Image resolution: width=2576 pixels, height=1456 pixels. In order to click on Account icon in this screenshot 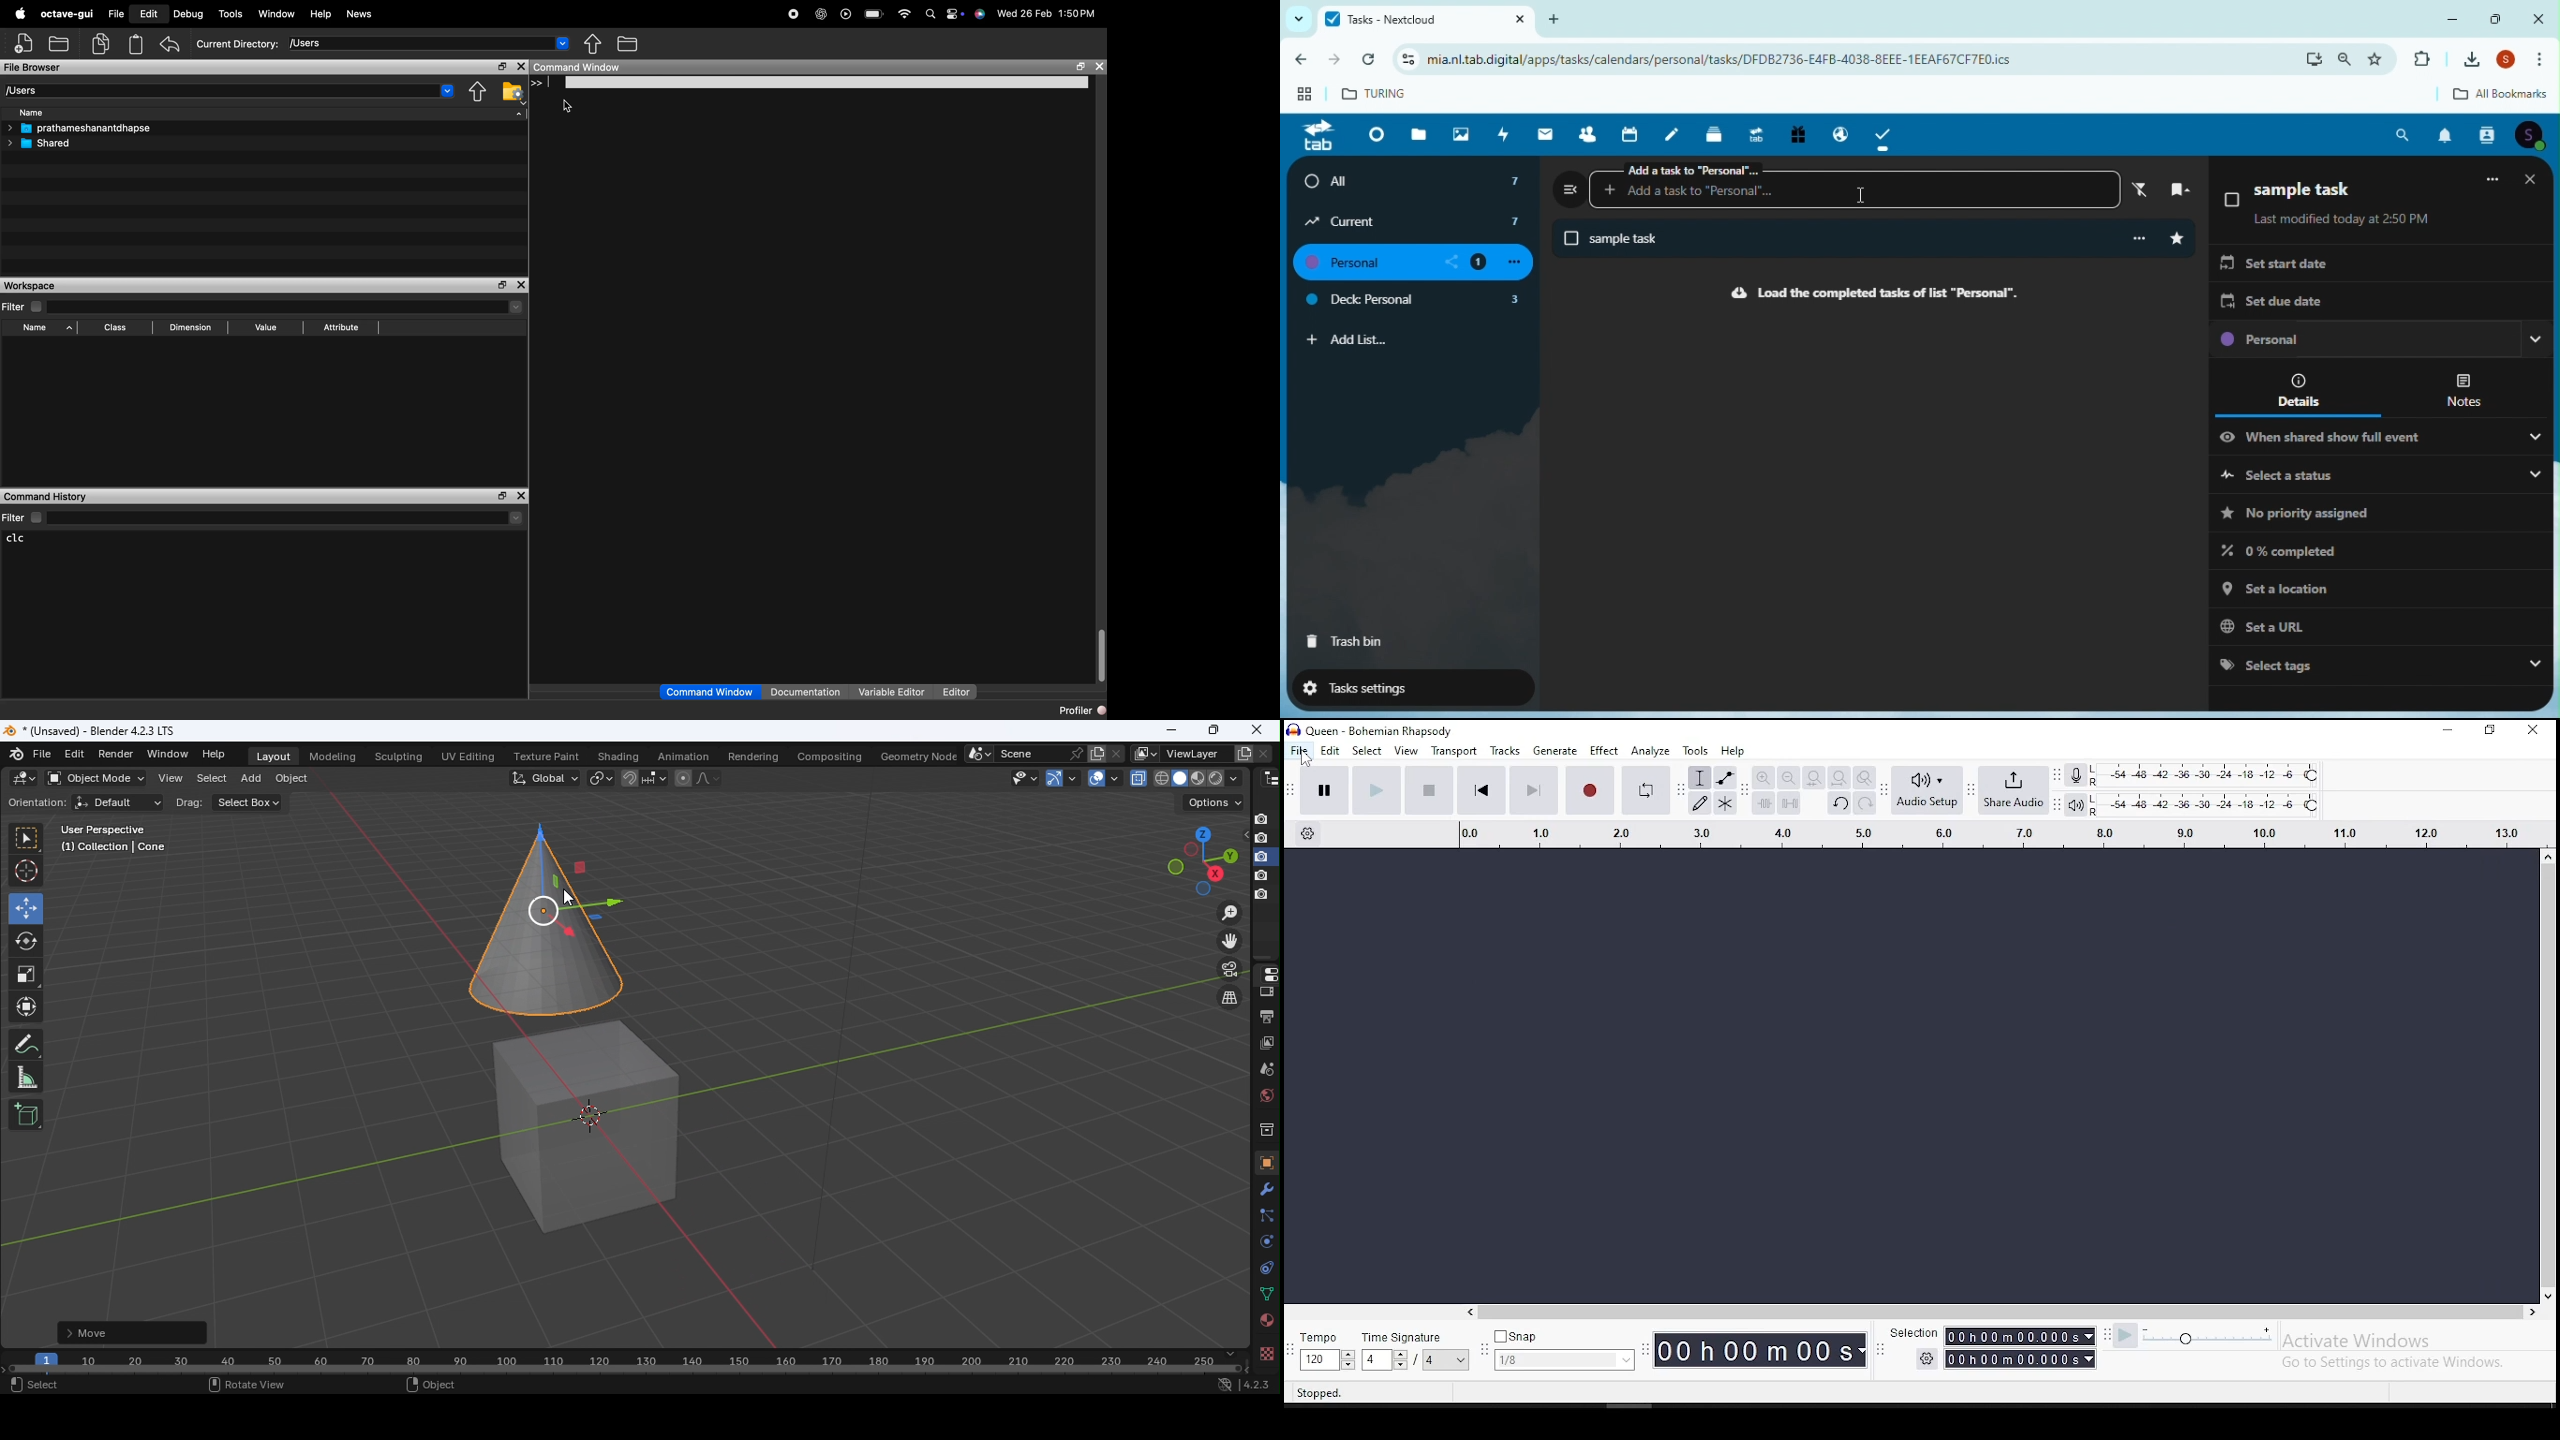, I will do `click(2534, 135)`.